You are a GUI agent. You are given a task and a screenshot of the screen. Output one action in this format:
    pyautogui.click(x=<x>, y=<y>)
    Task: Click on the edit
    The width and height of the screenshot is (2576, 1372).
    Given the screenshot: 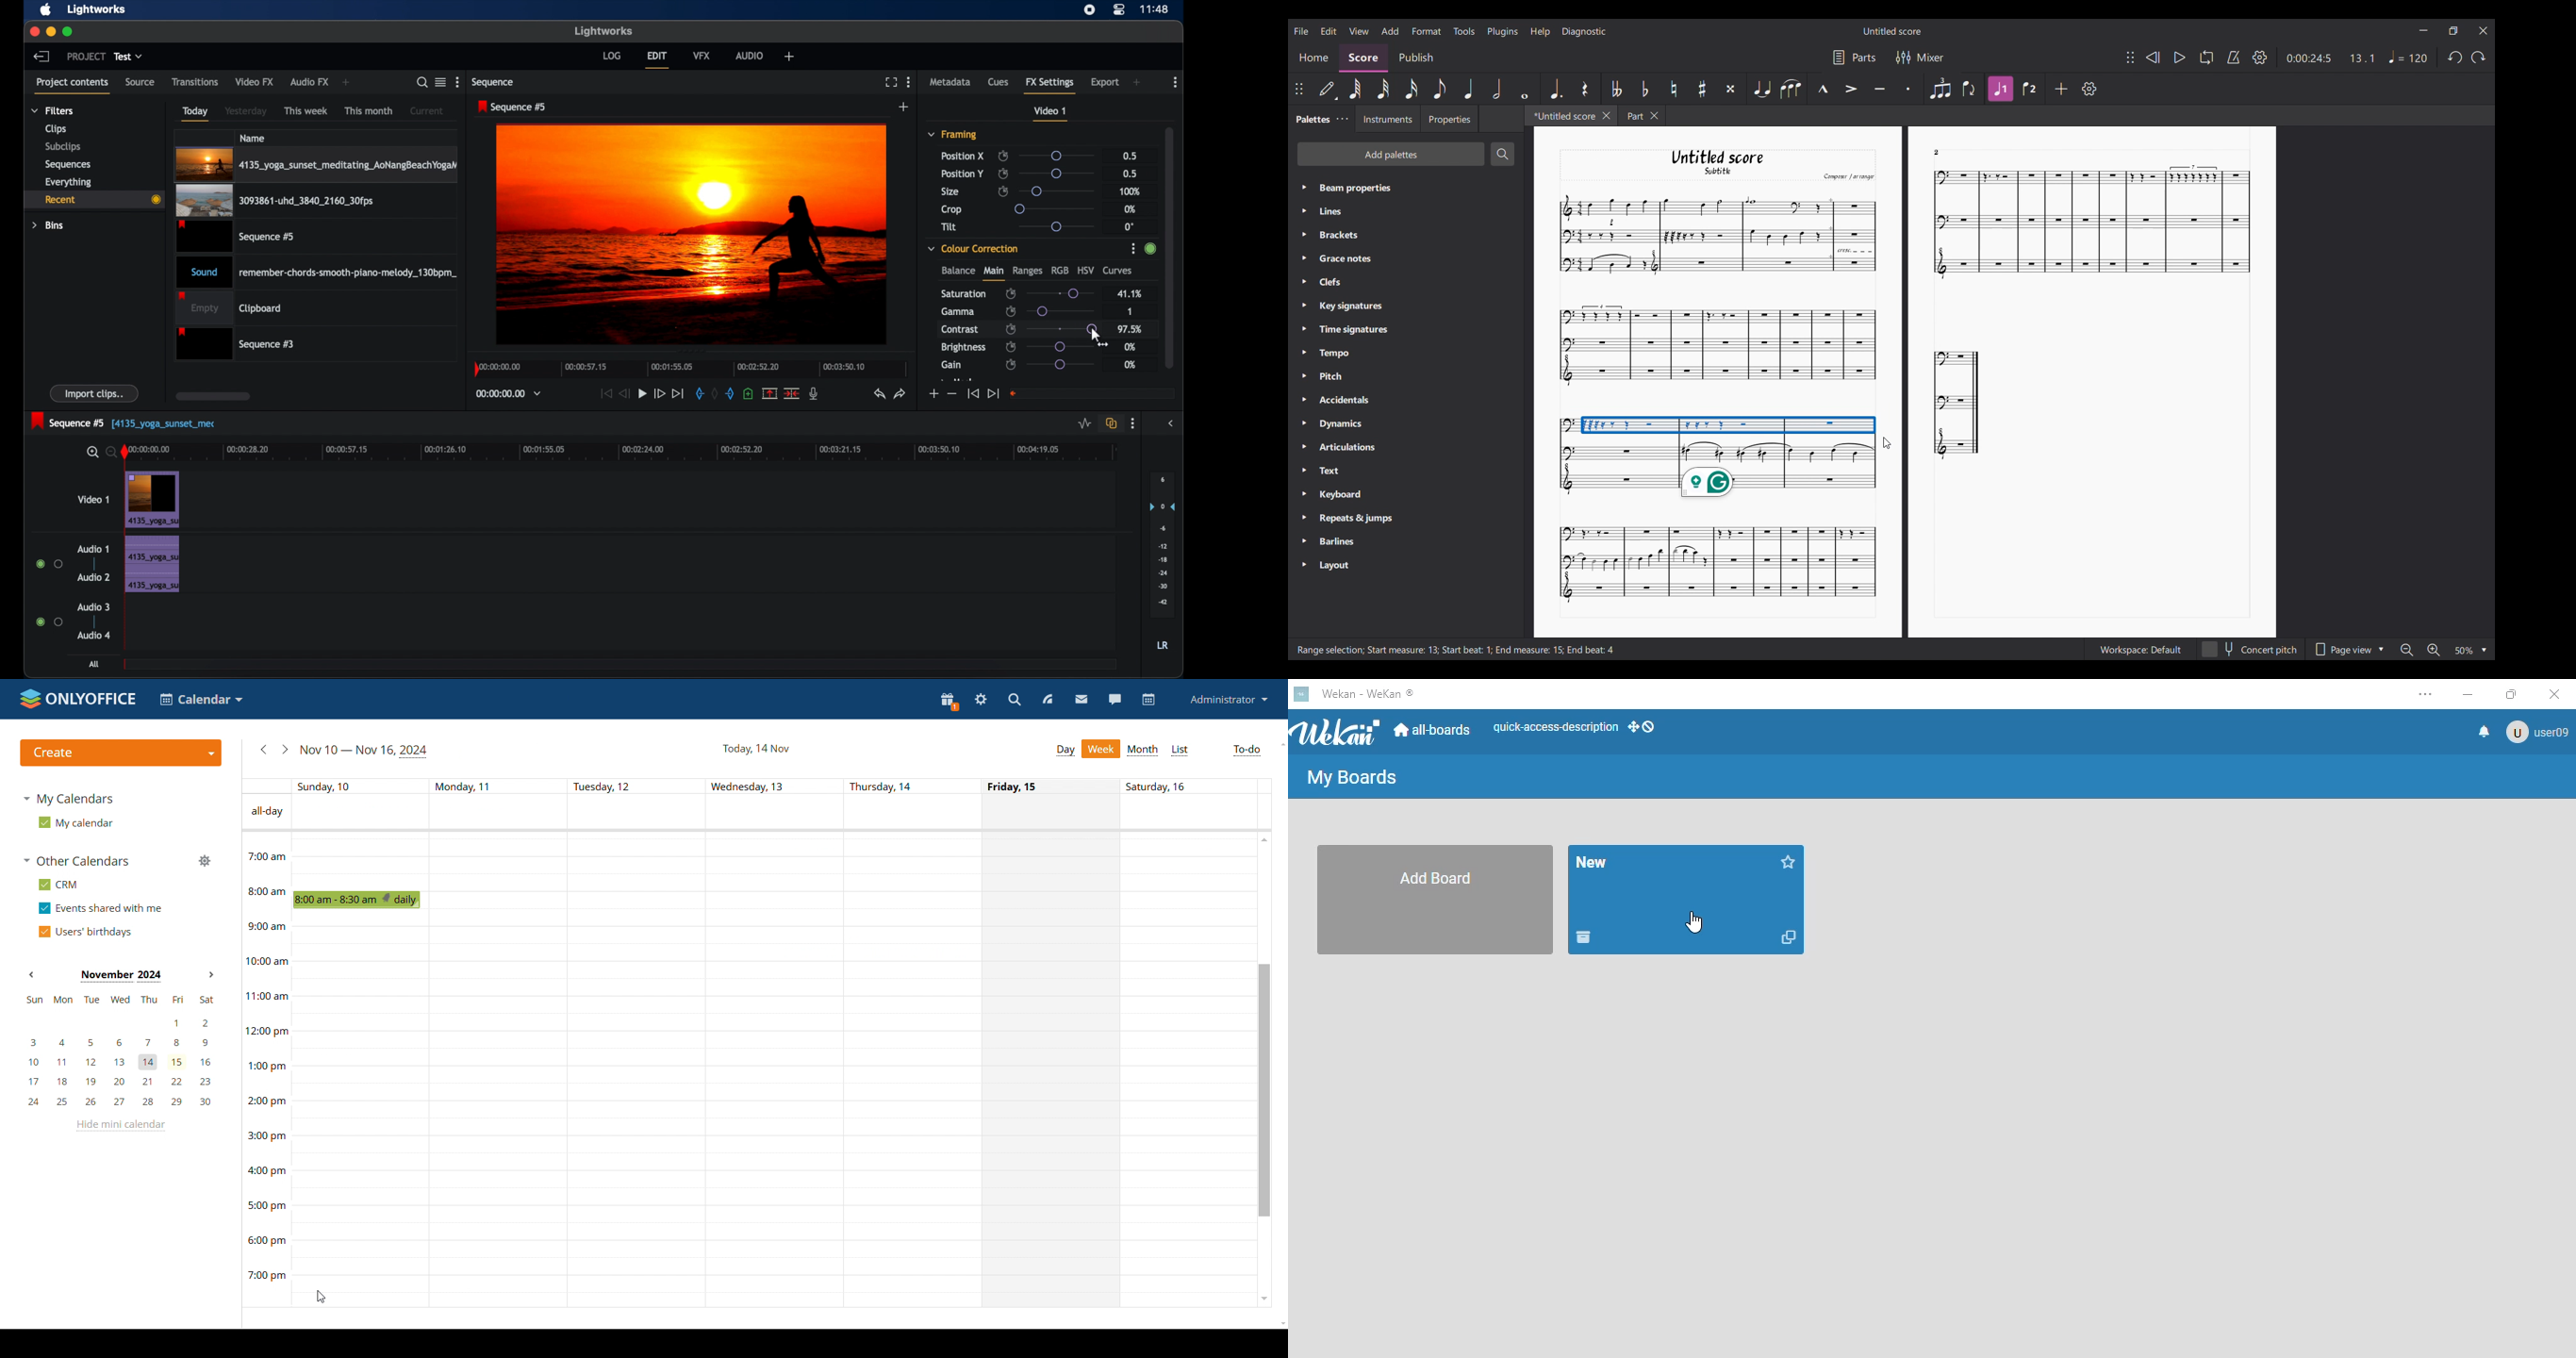 What is the action you would take?
    pyautogui.click(x=657, y=60)
    